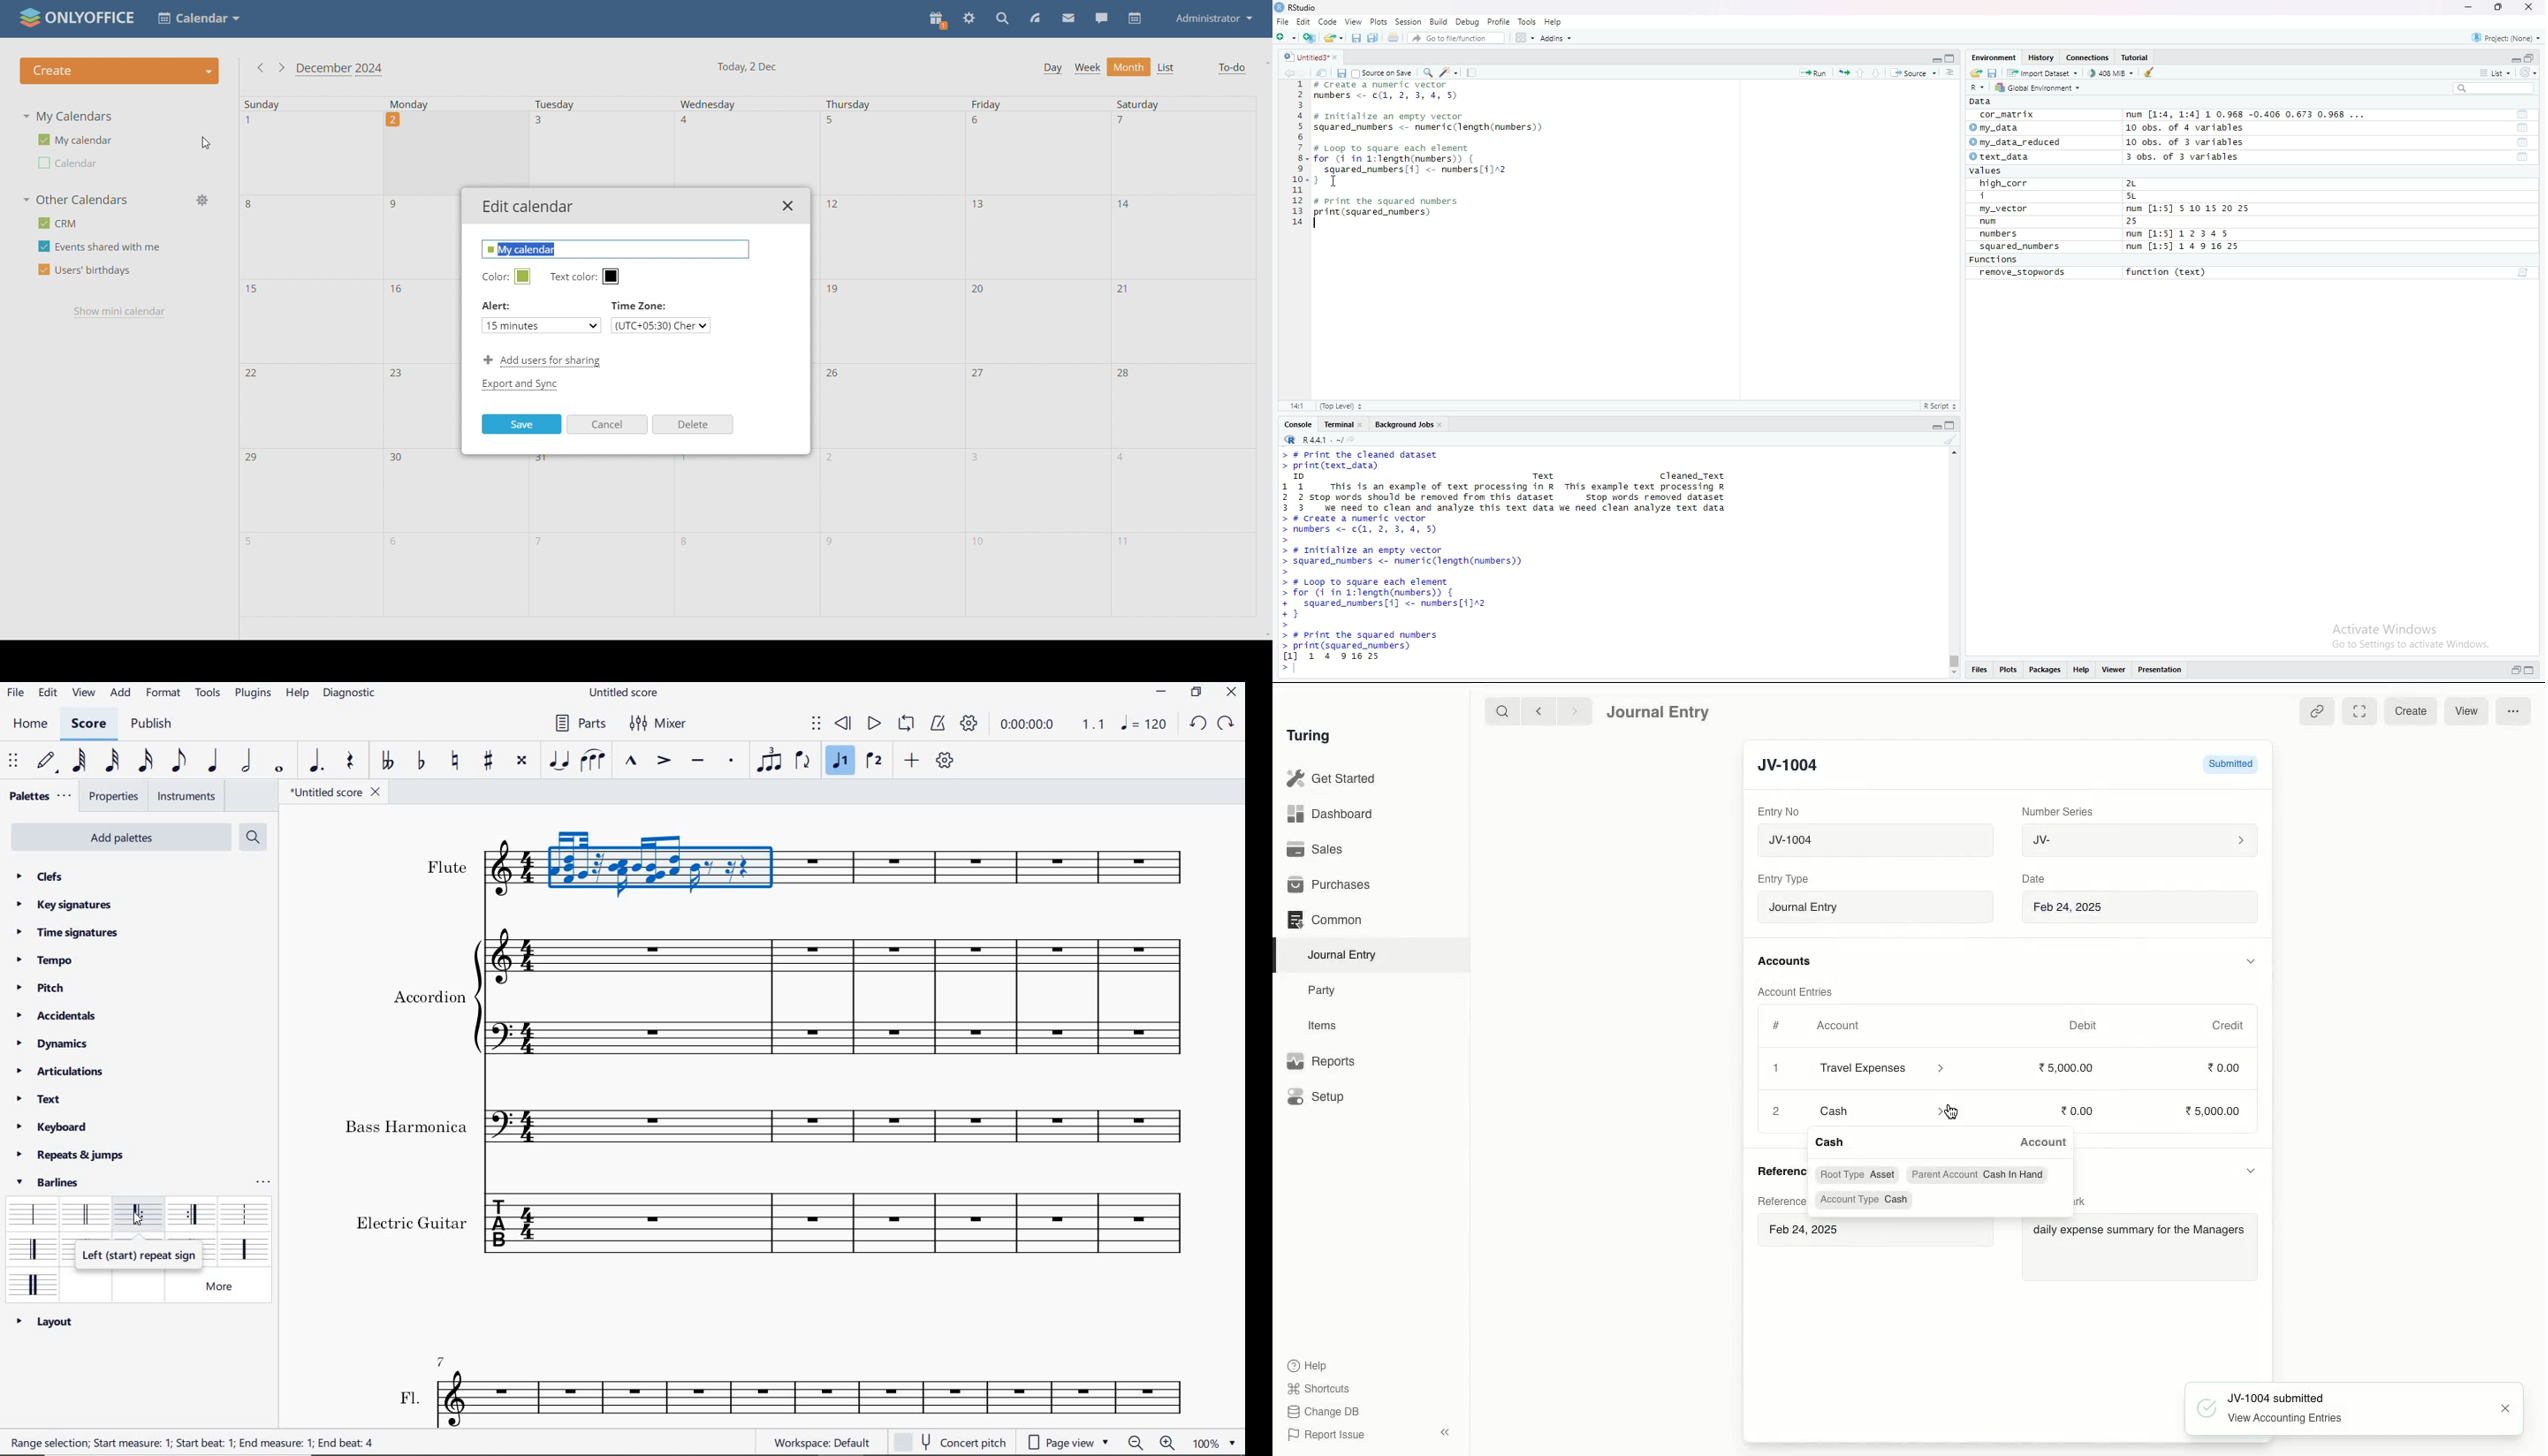 The image size is (2548, 1456). I want to click on Addins, so click(1555, 38).